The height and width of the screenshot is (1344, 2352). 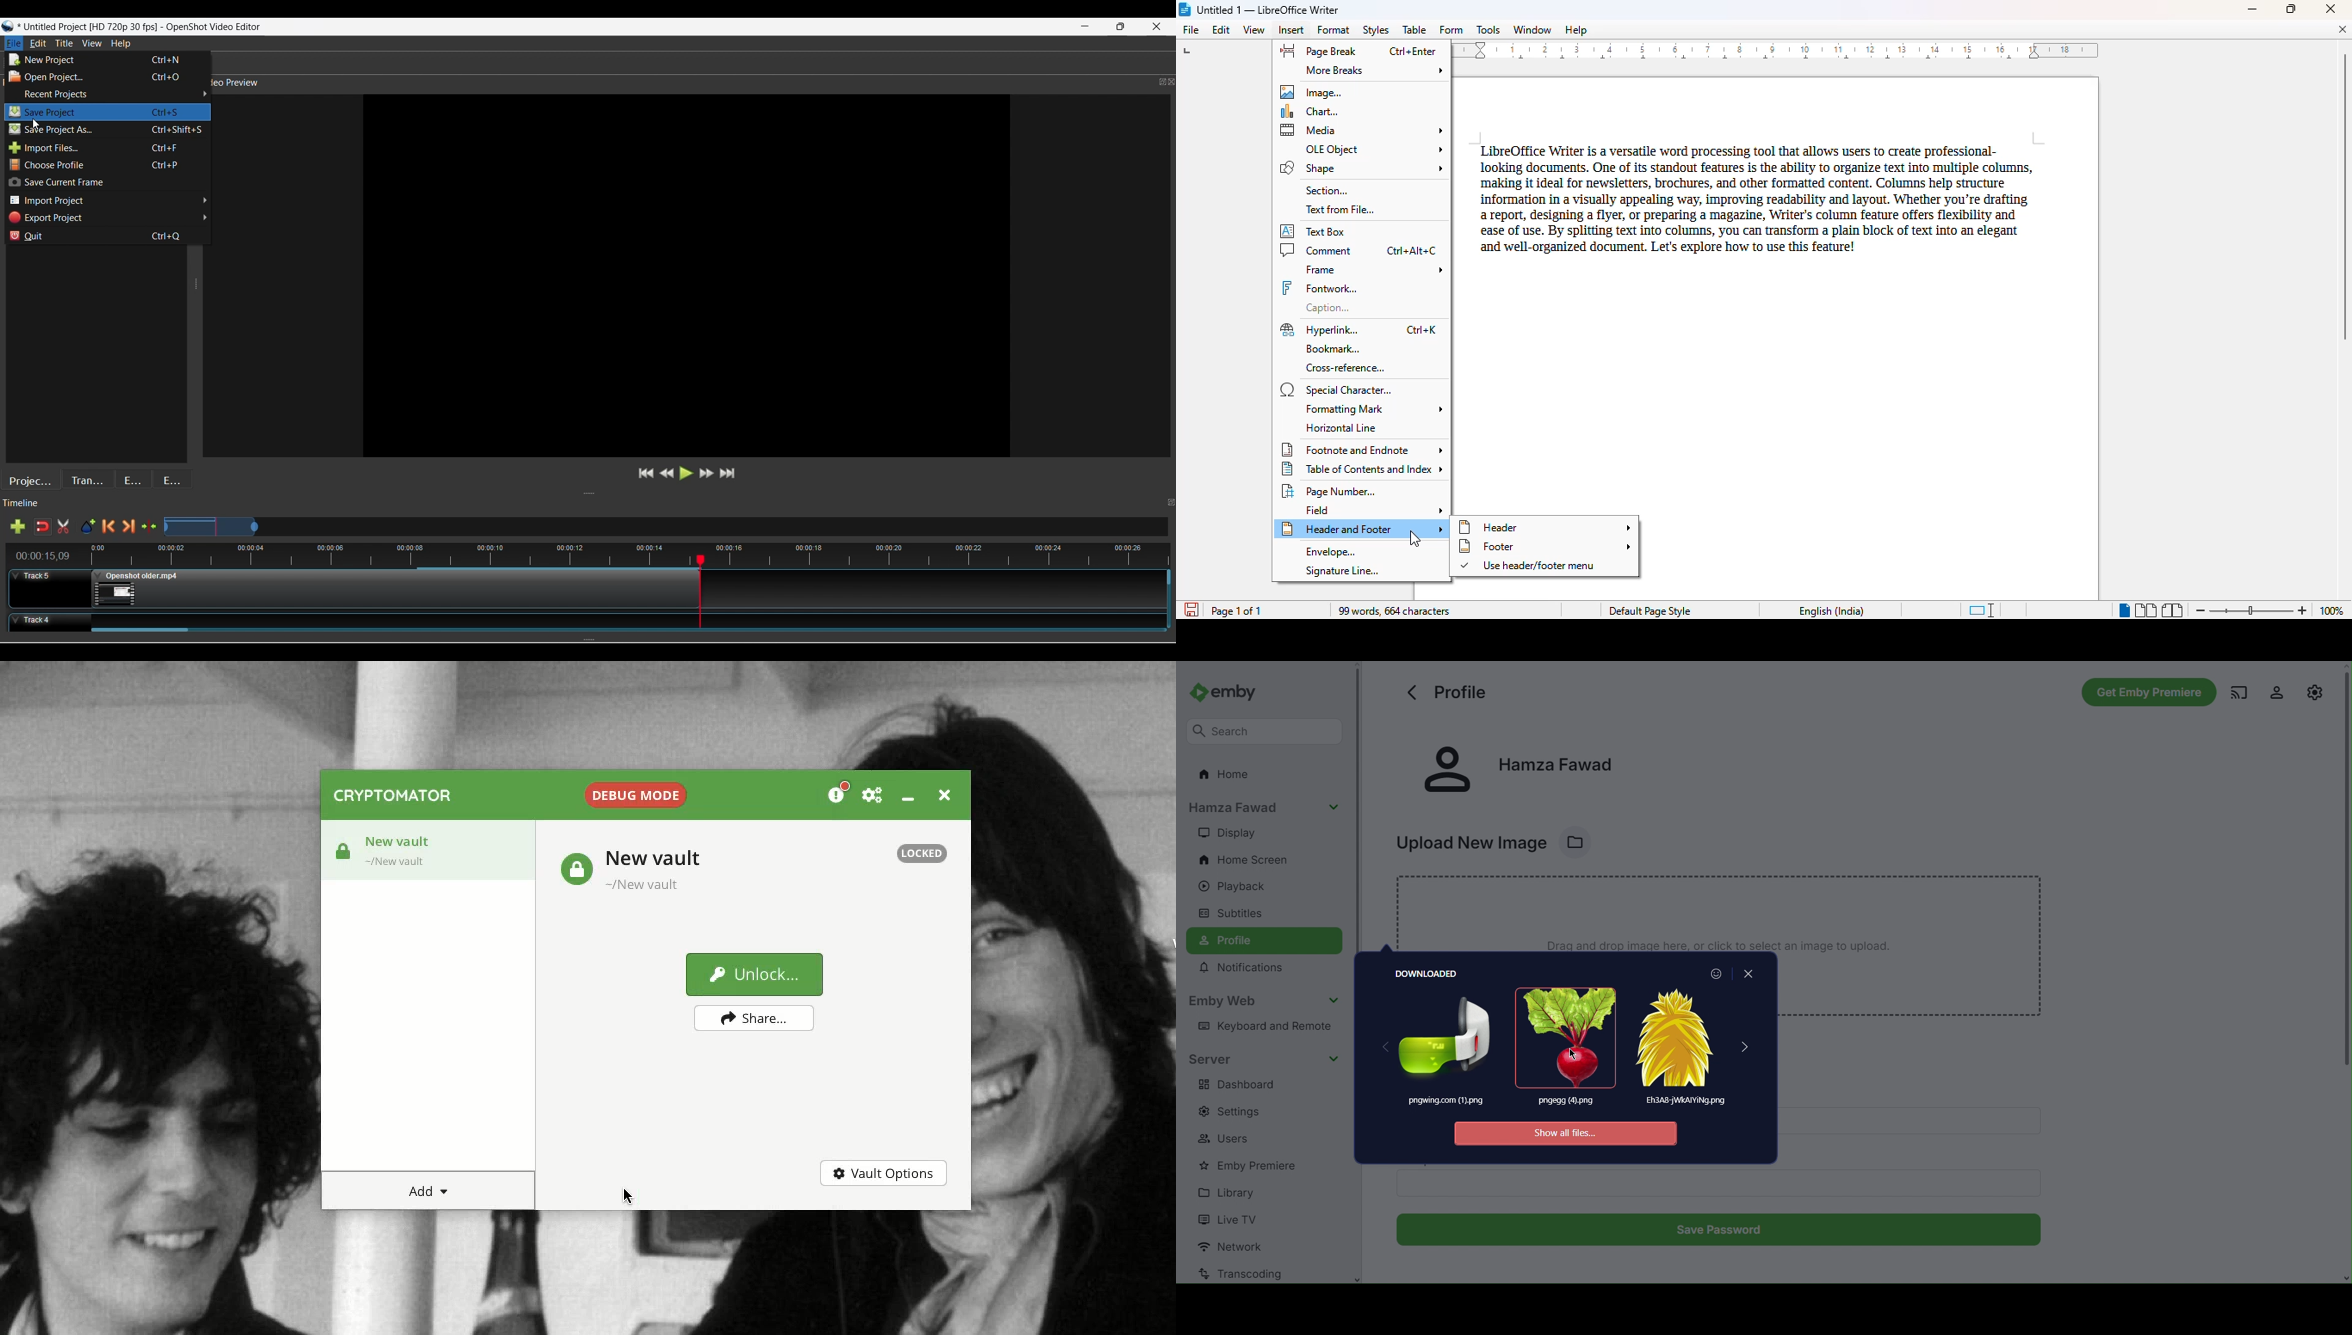 I want to click on section, so click(x=1327, y=190).